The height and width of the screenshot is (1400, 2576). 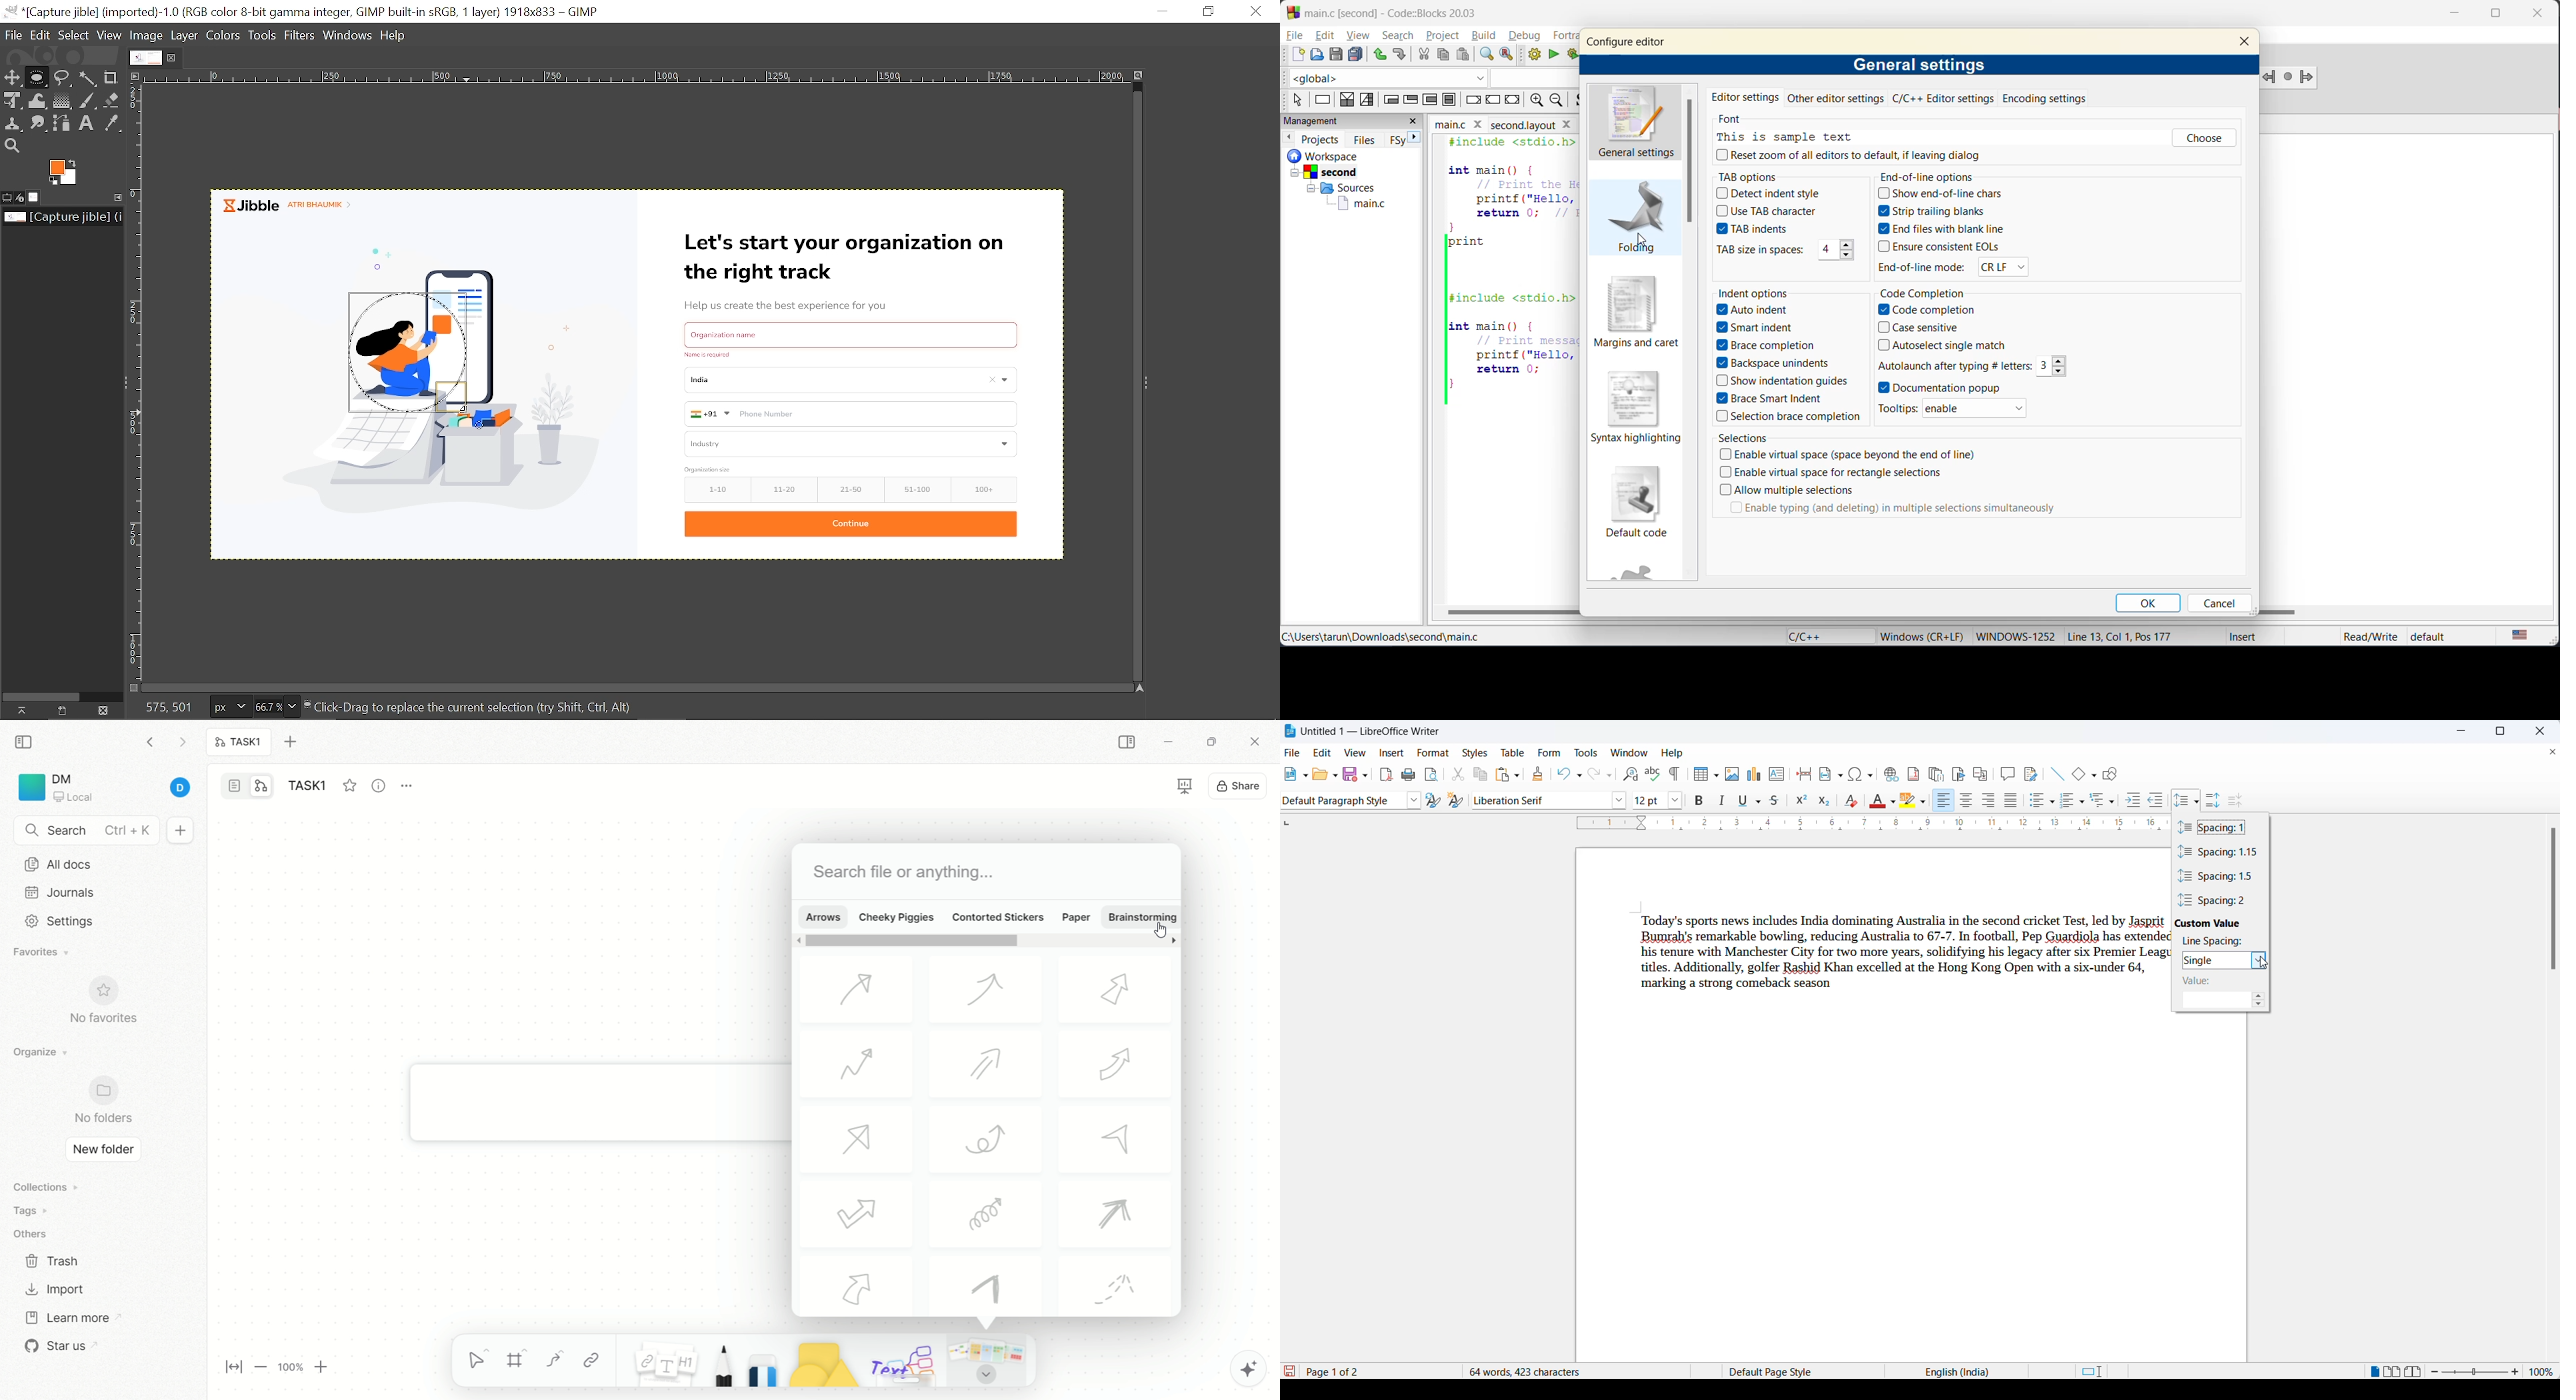 What do you see at coordinates (2214, 961) in the screenshot?
I see `Single` at bounding box center [2214, 961].